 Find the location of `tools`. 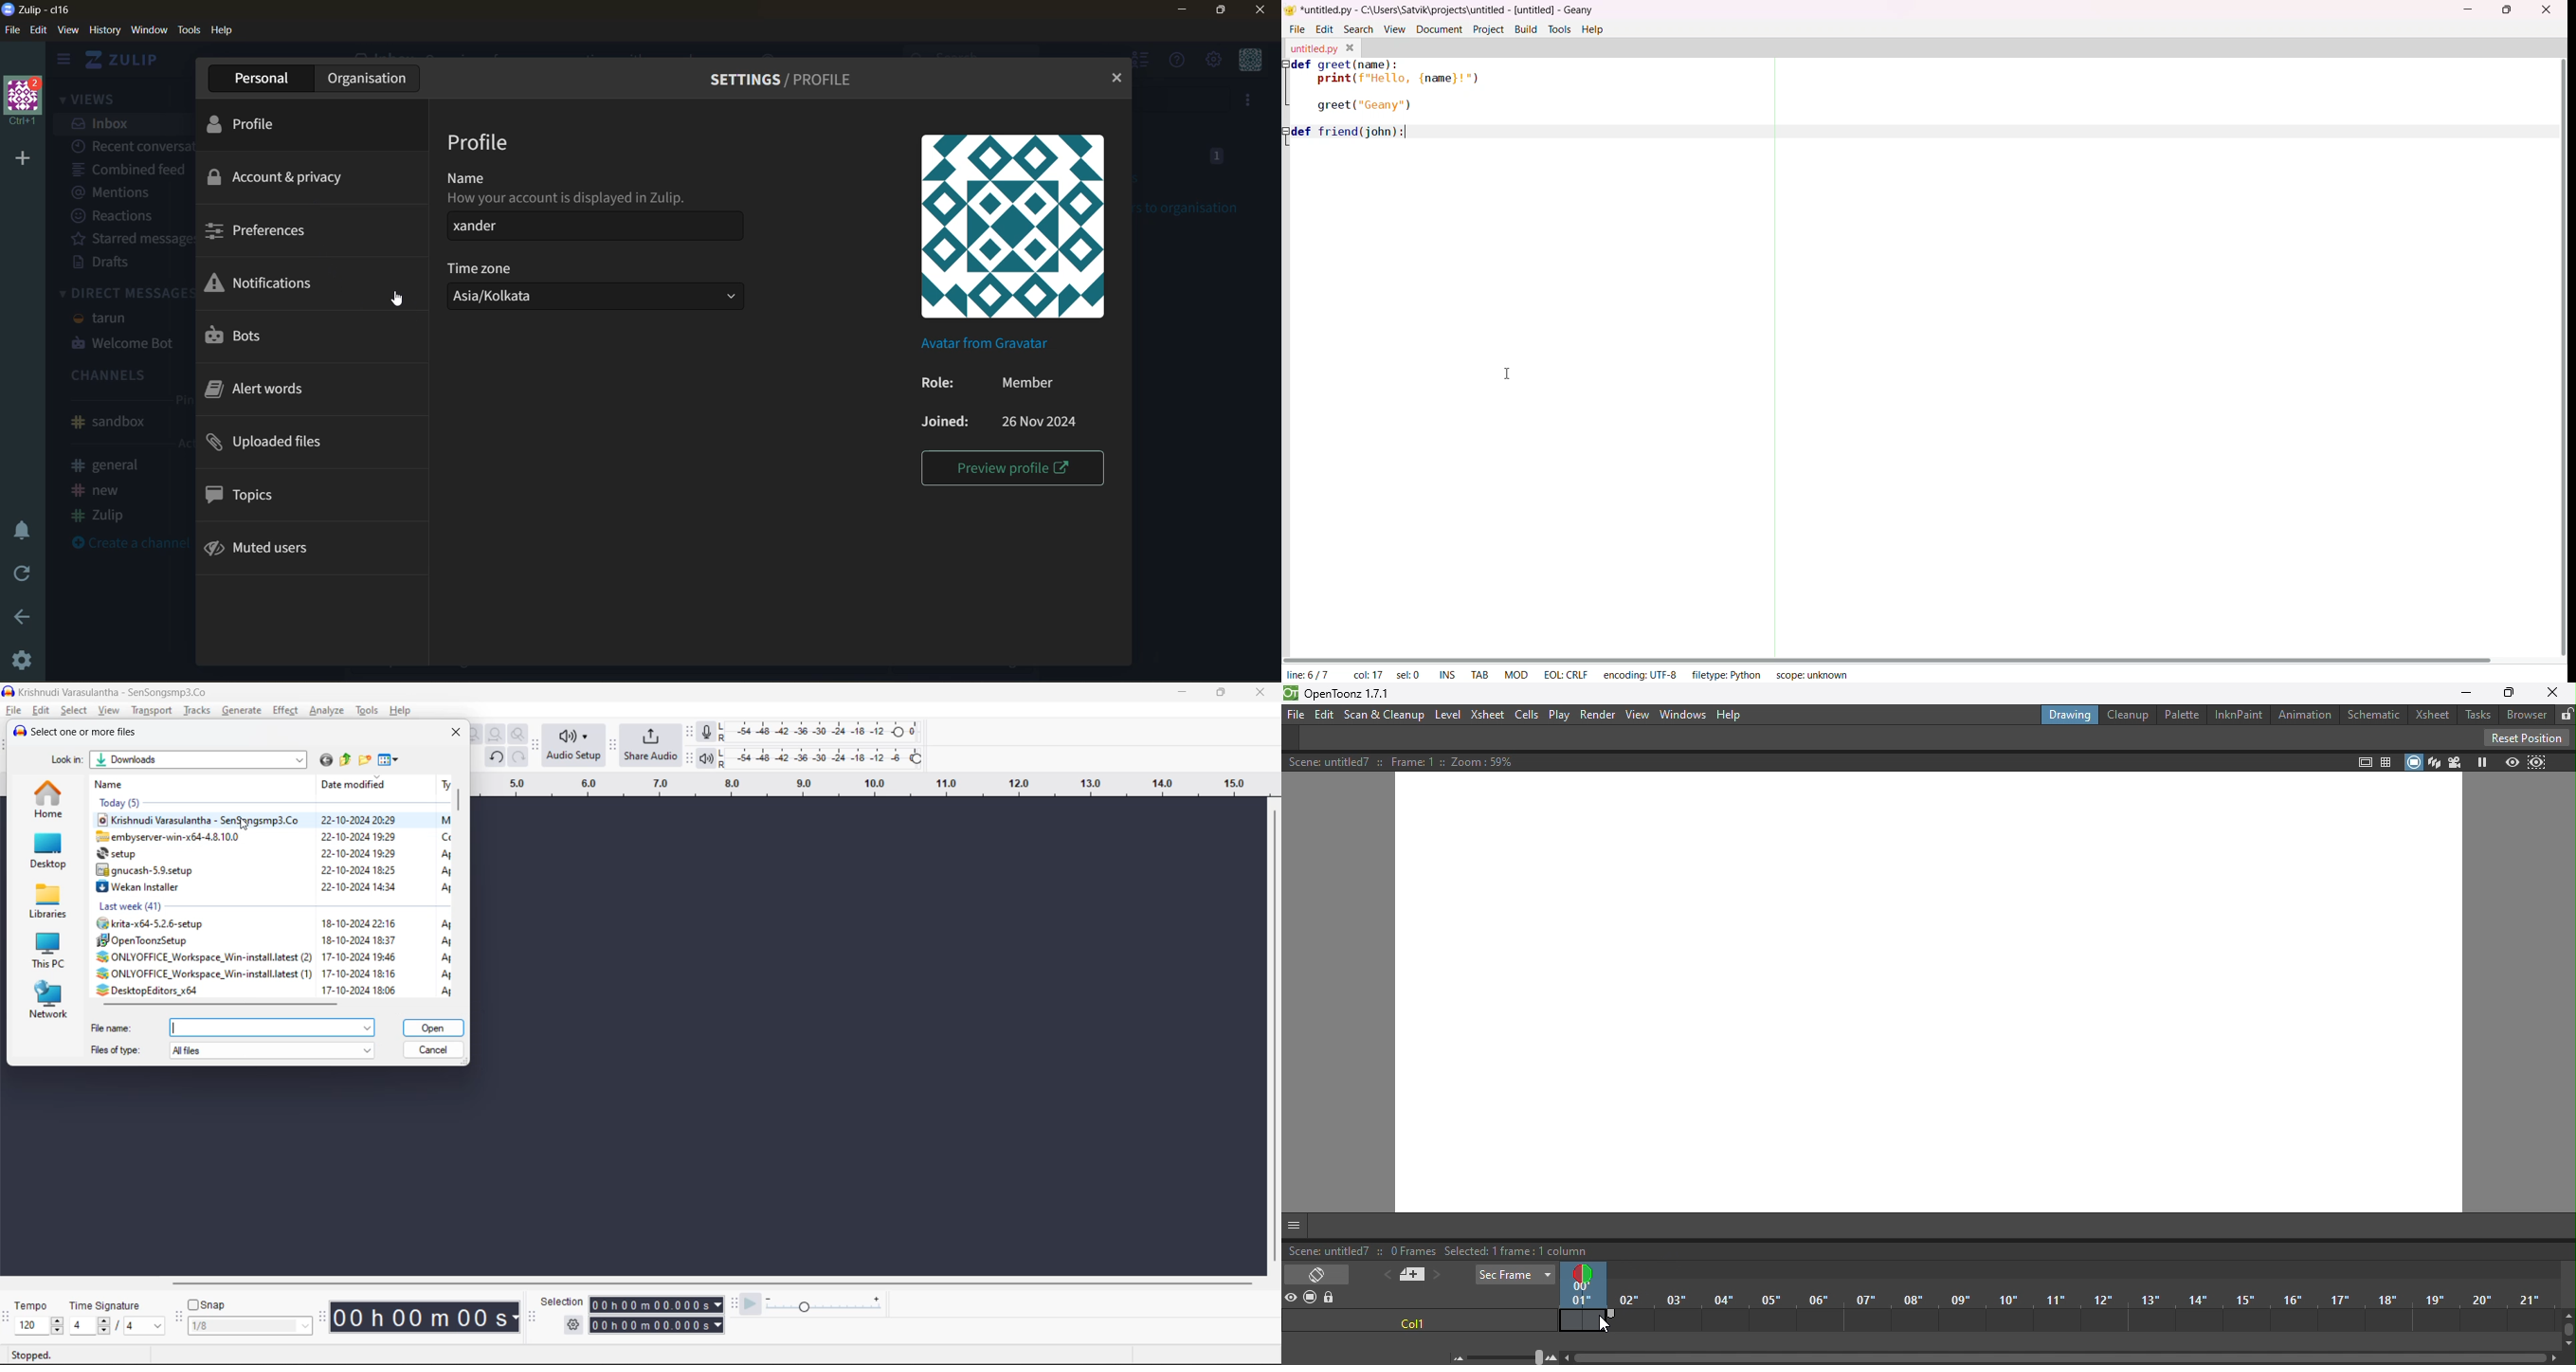

tools is located at coordinates (190, 32).